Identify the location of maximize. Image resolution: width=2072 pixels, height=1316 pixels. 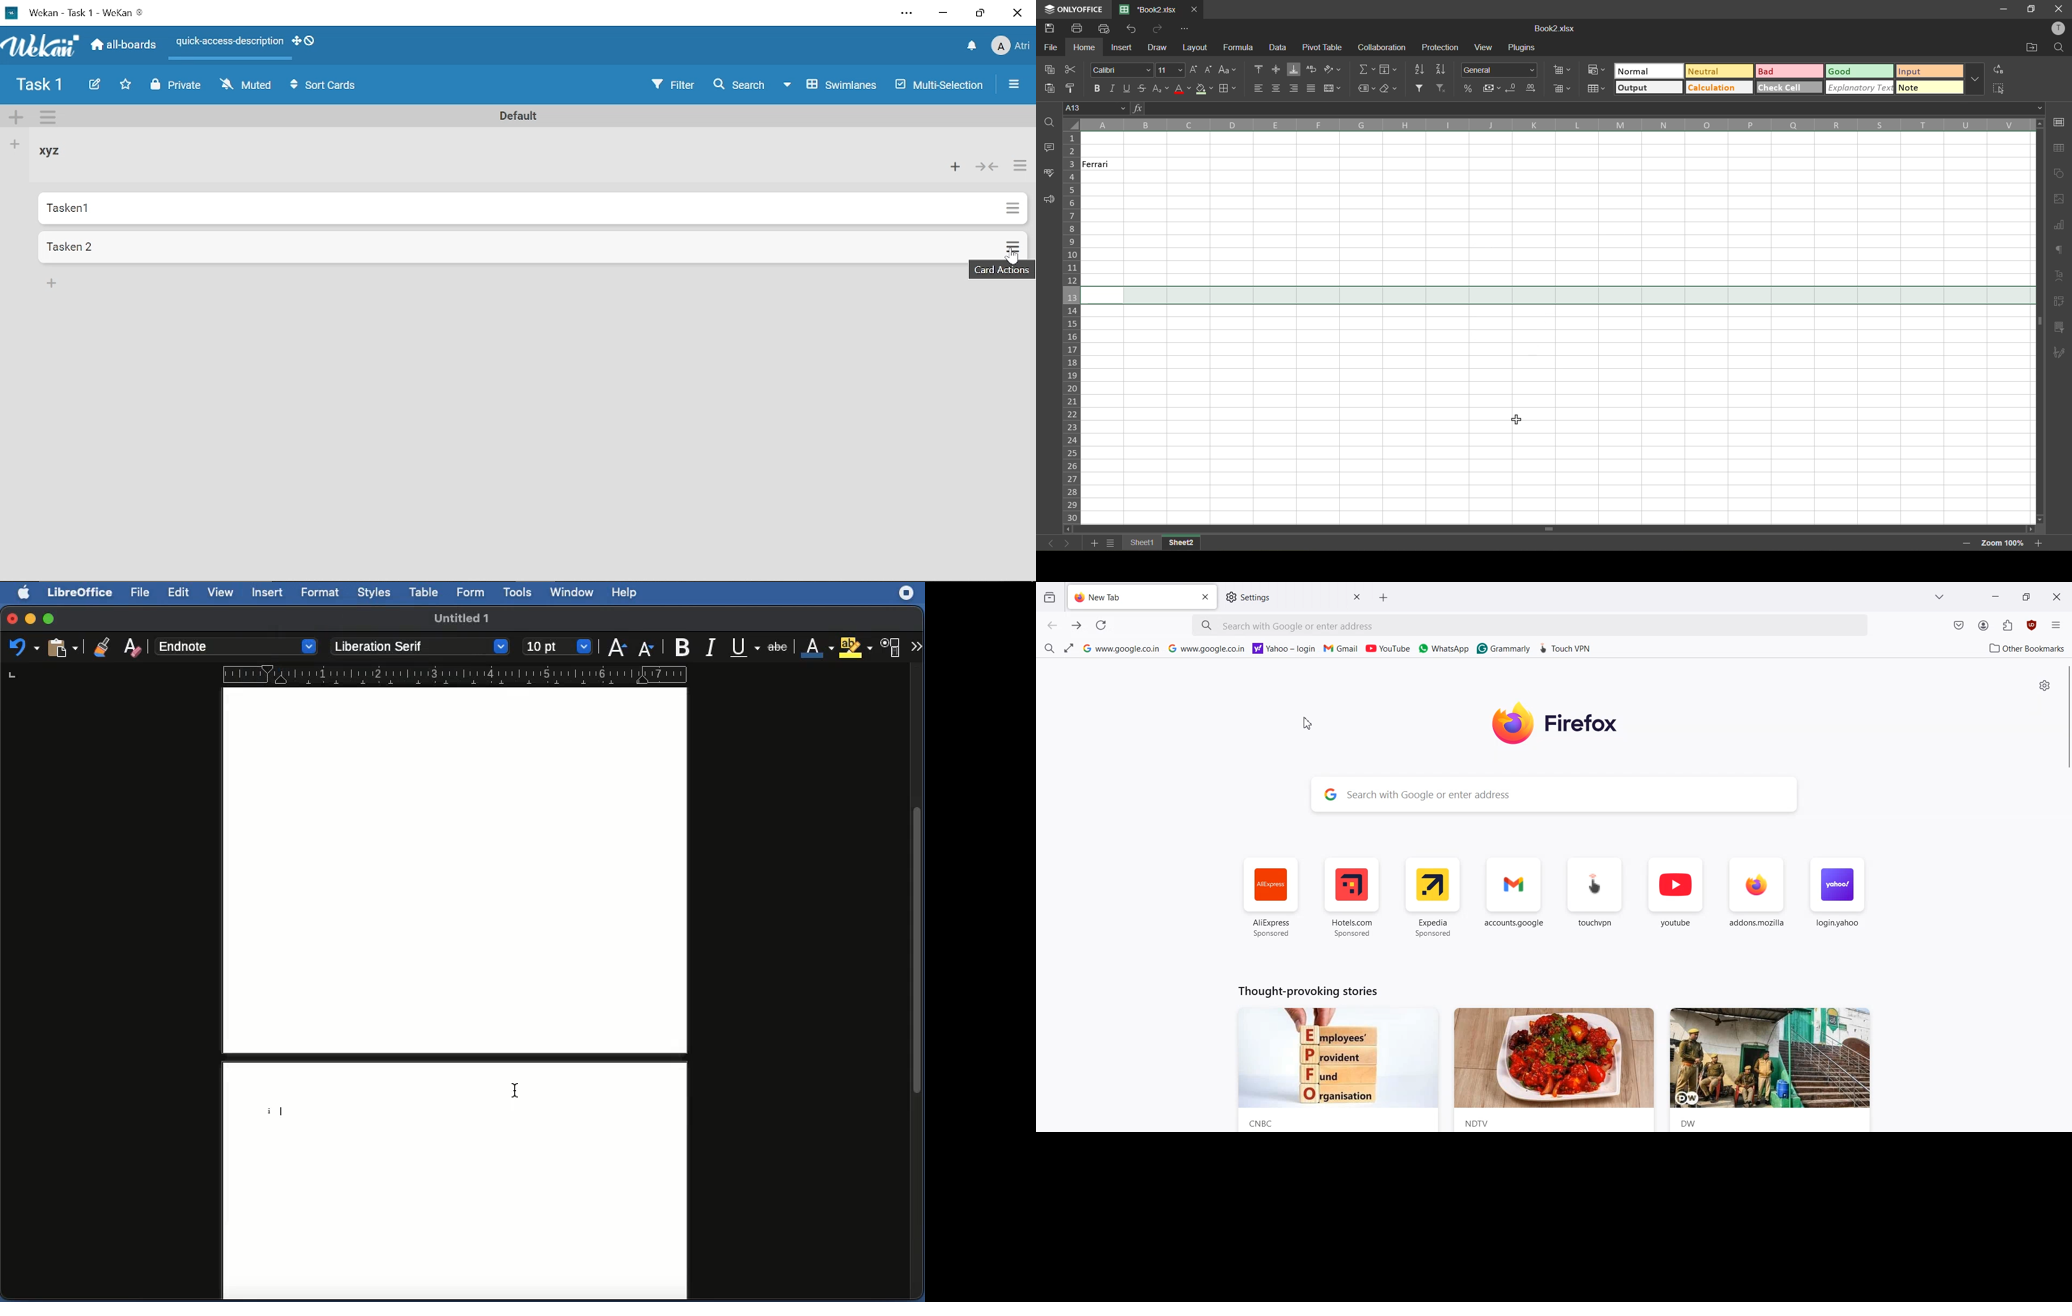
(2033, 9).